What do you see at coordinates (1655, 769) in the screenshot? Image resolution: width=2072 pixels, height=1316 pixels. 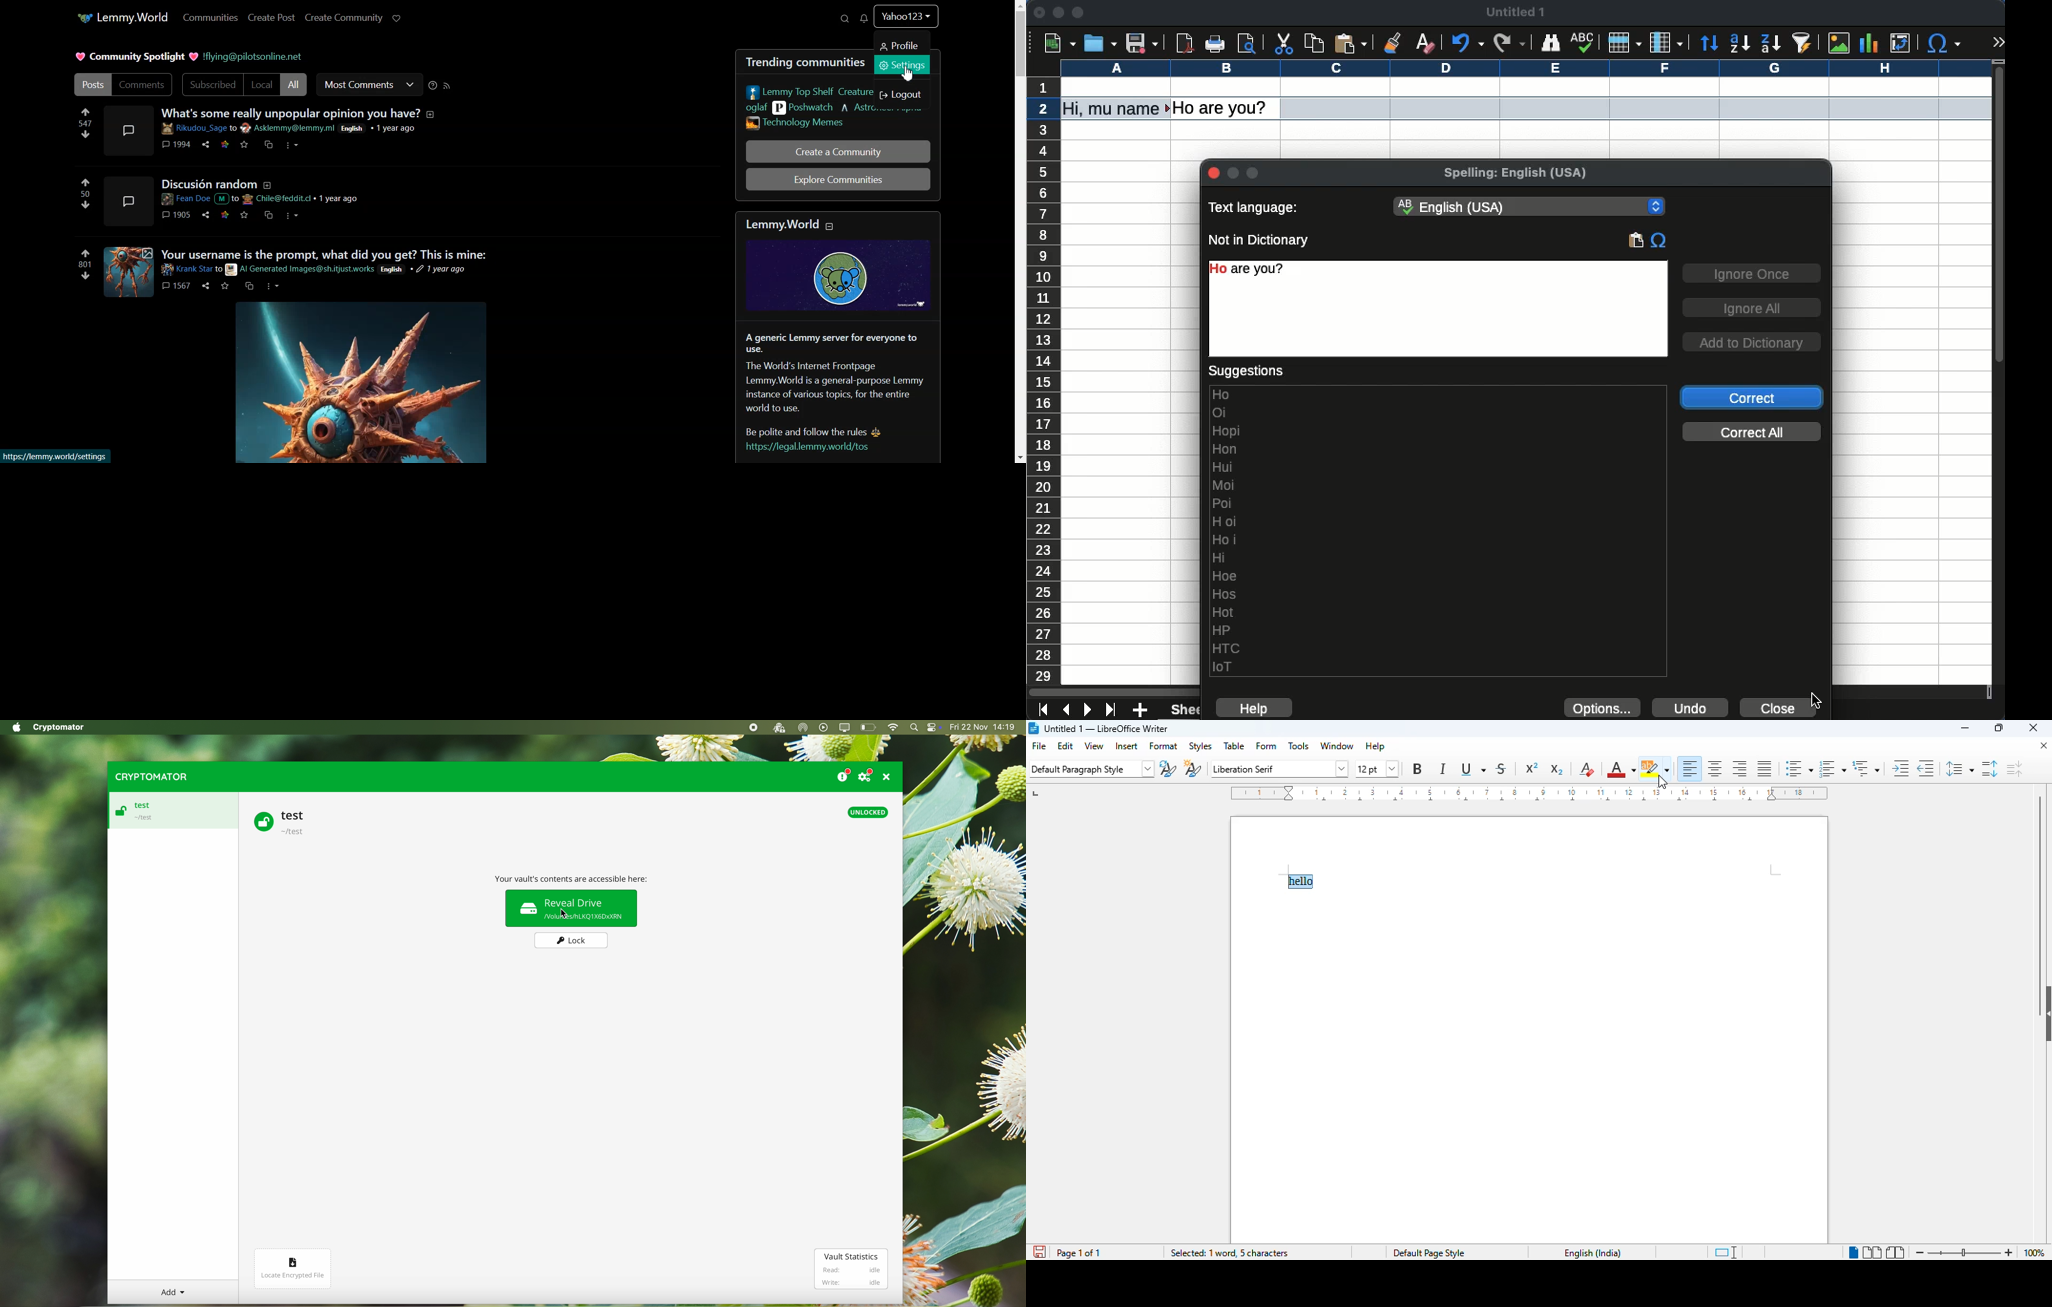 I see `character highlighting color` at bounding box center [1655, 769].